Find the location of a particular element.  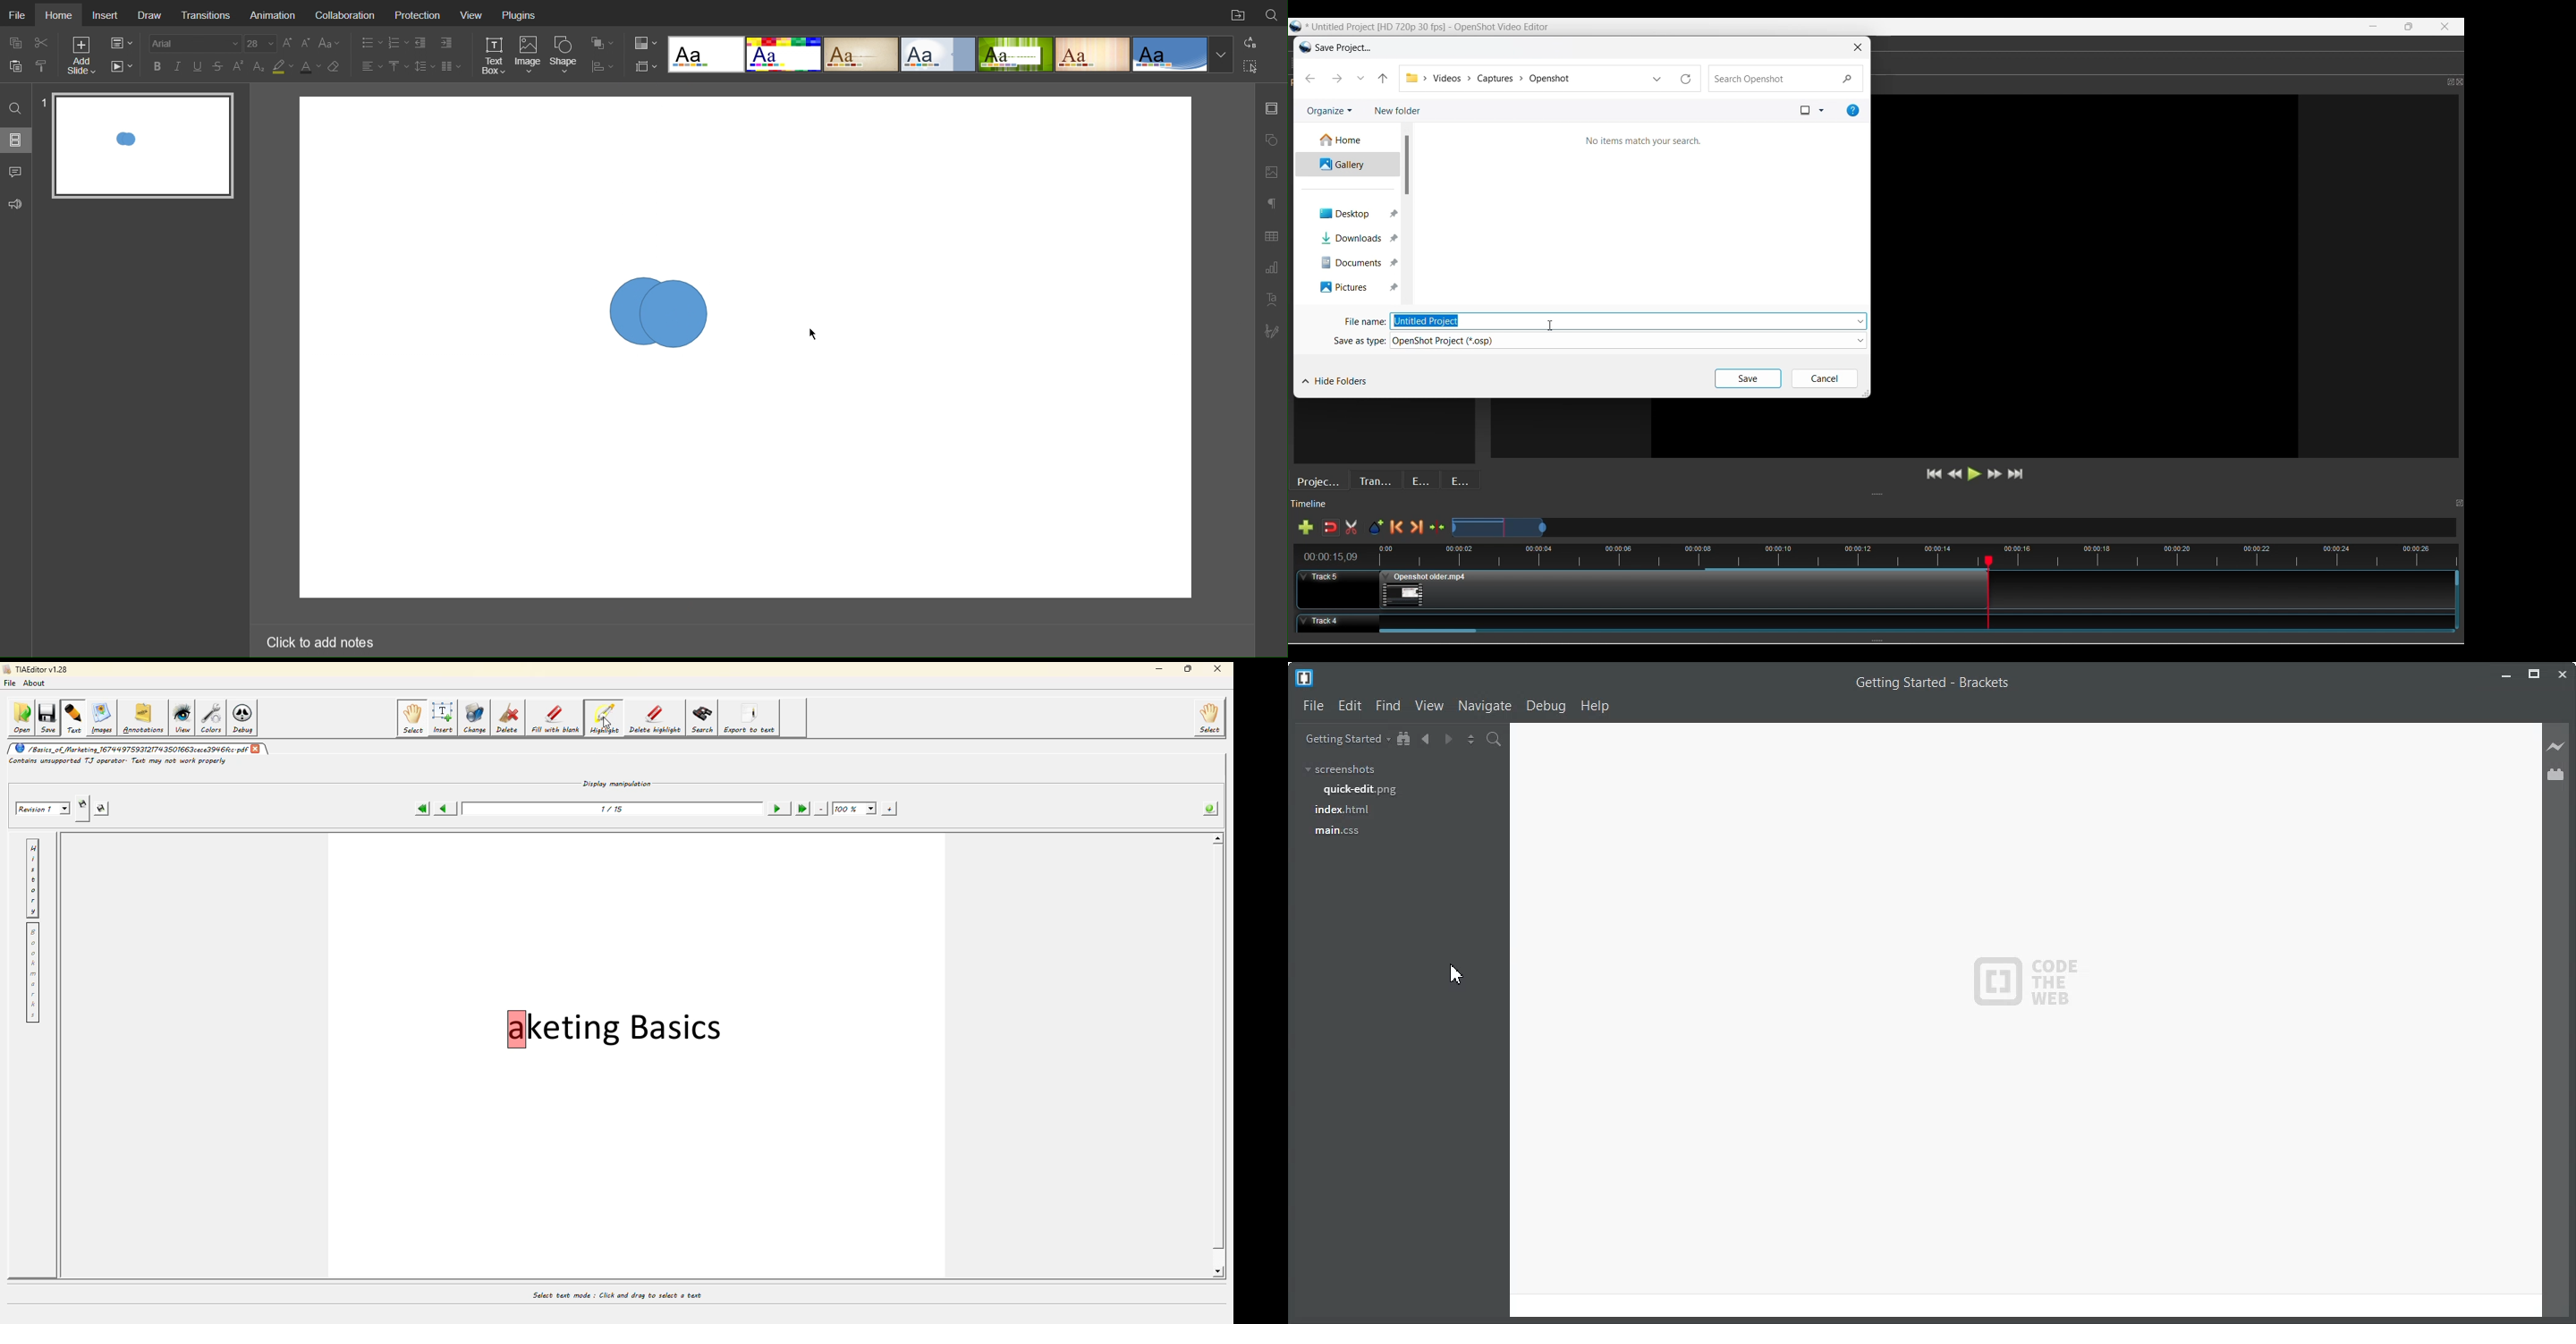

Decrease Indent is located at coordinates (422, 43).